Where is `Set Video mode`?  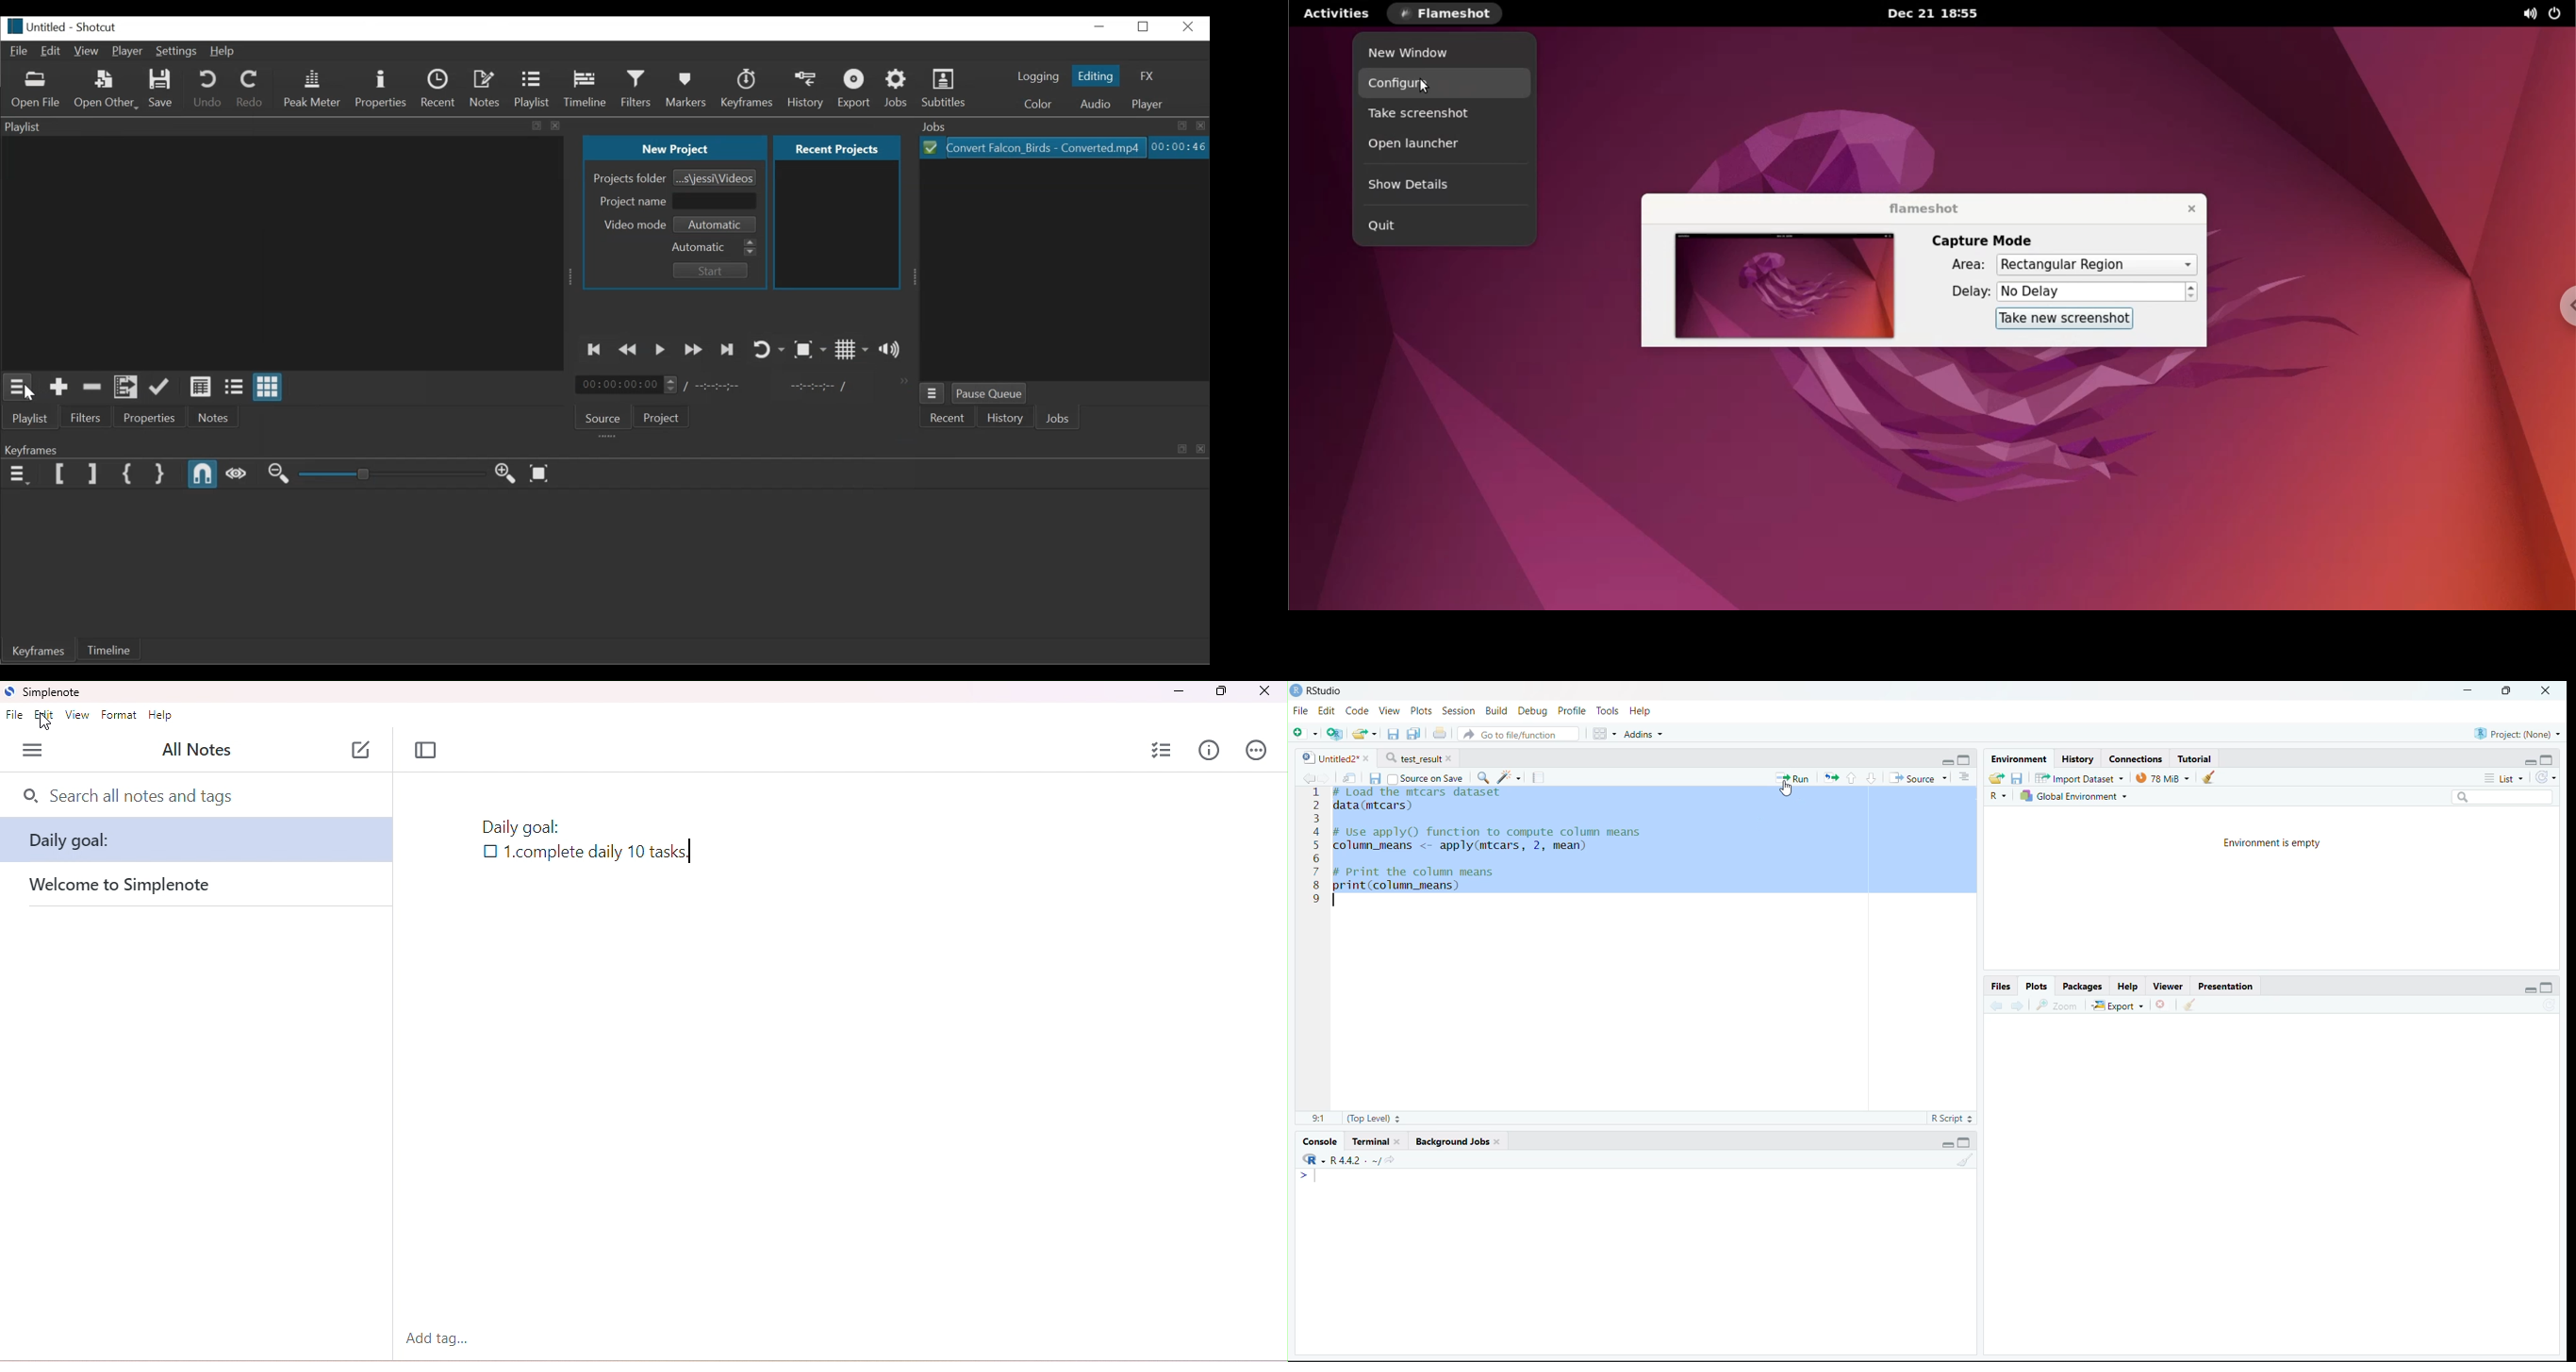
Set Video mode is located at coordinates (719, 224).